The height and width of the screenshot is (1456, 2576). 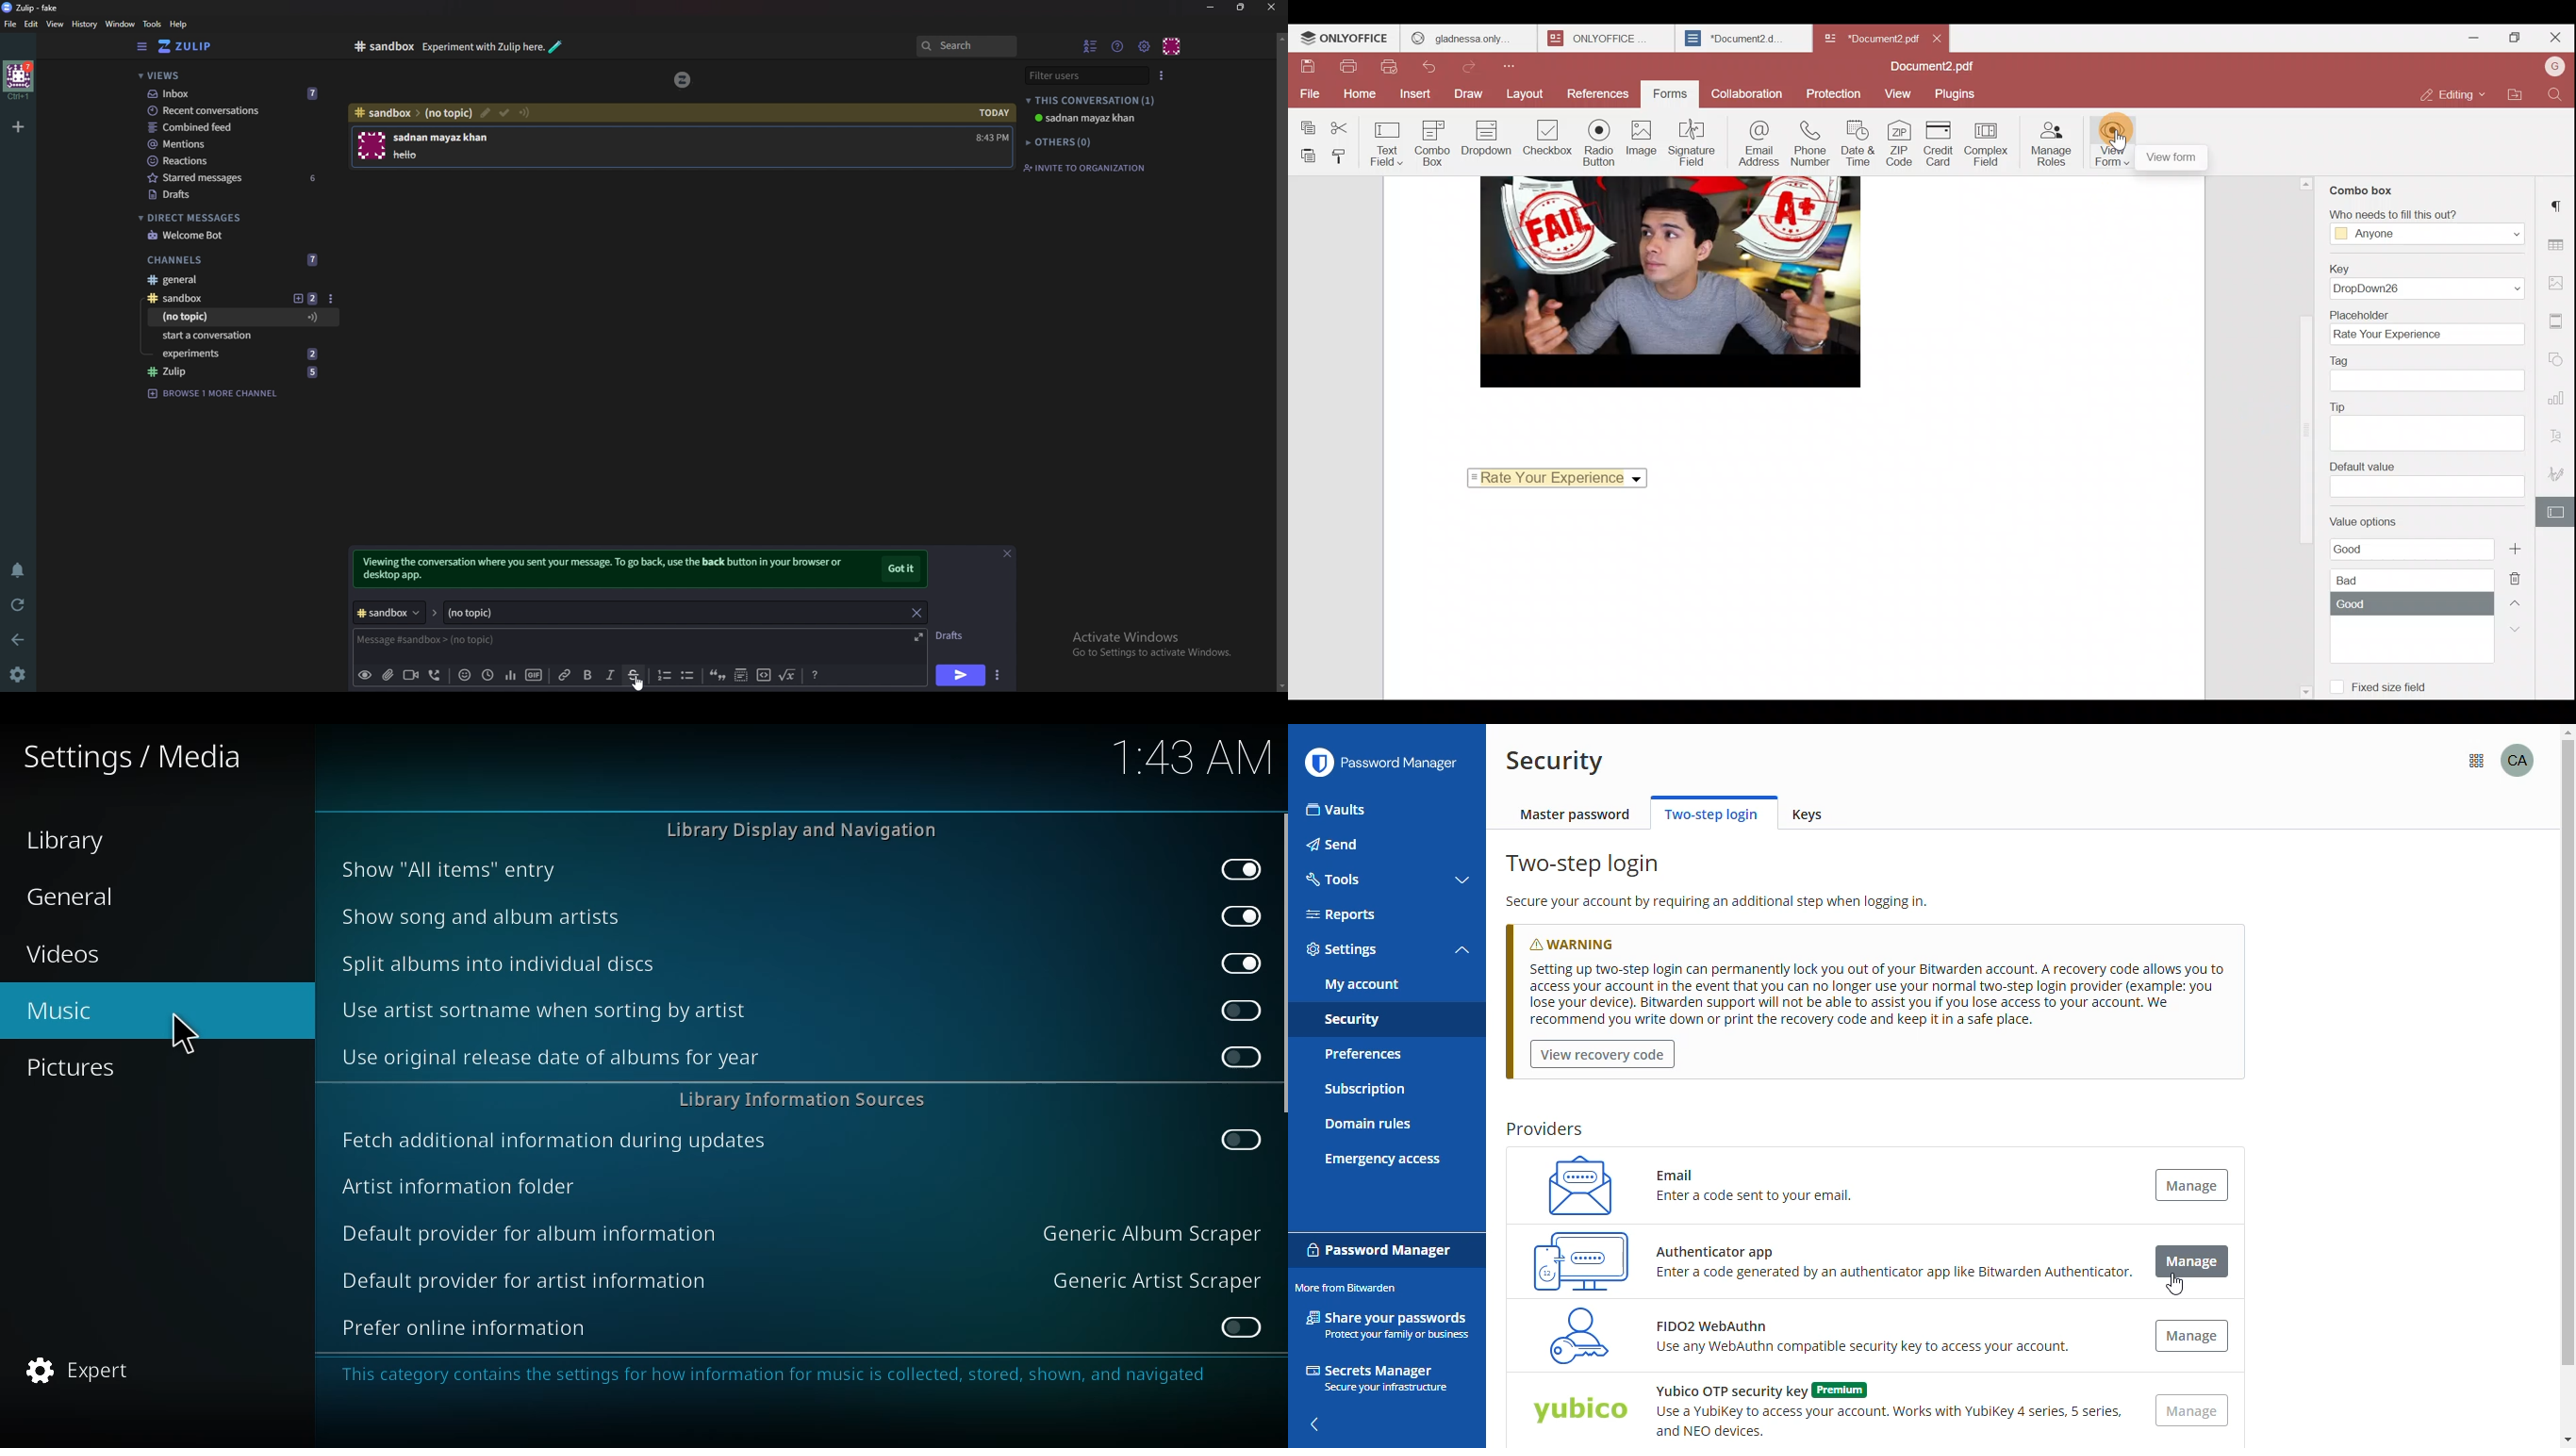 What do you see at coordinates (2401, 582) in the screenshot?
I see `Value options` at bounding box center [2401, 582].